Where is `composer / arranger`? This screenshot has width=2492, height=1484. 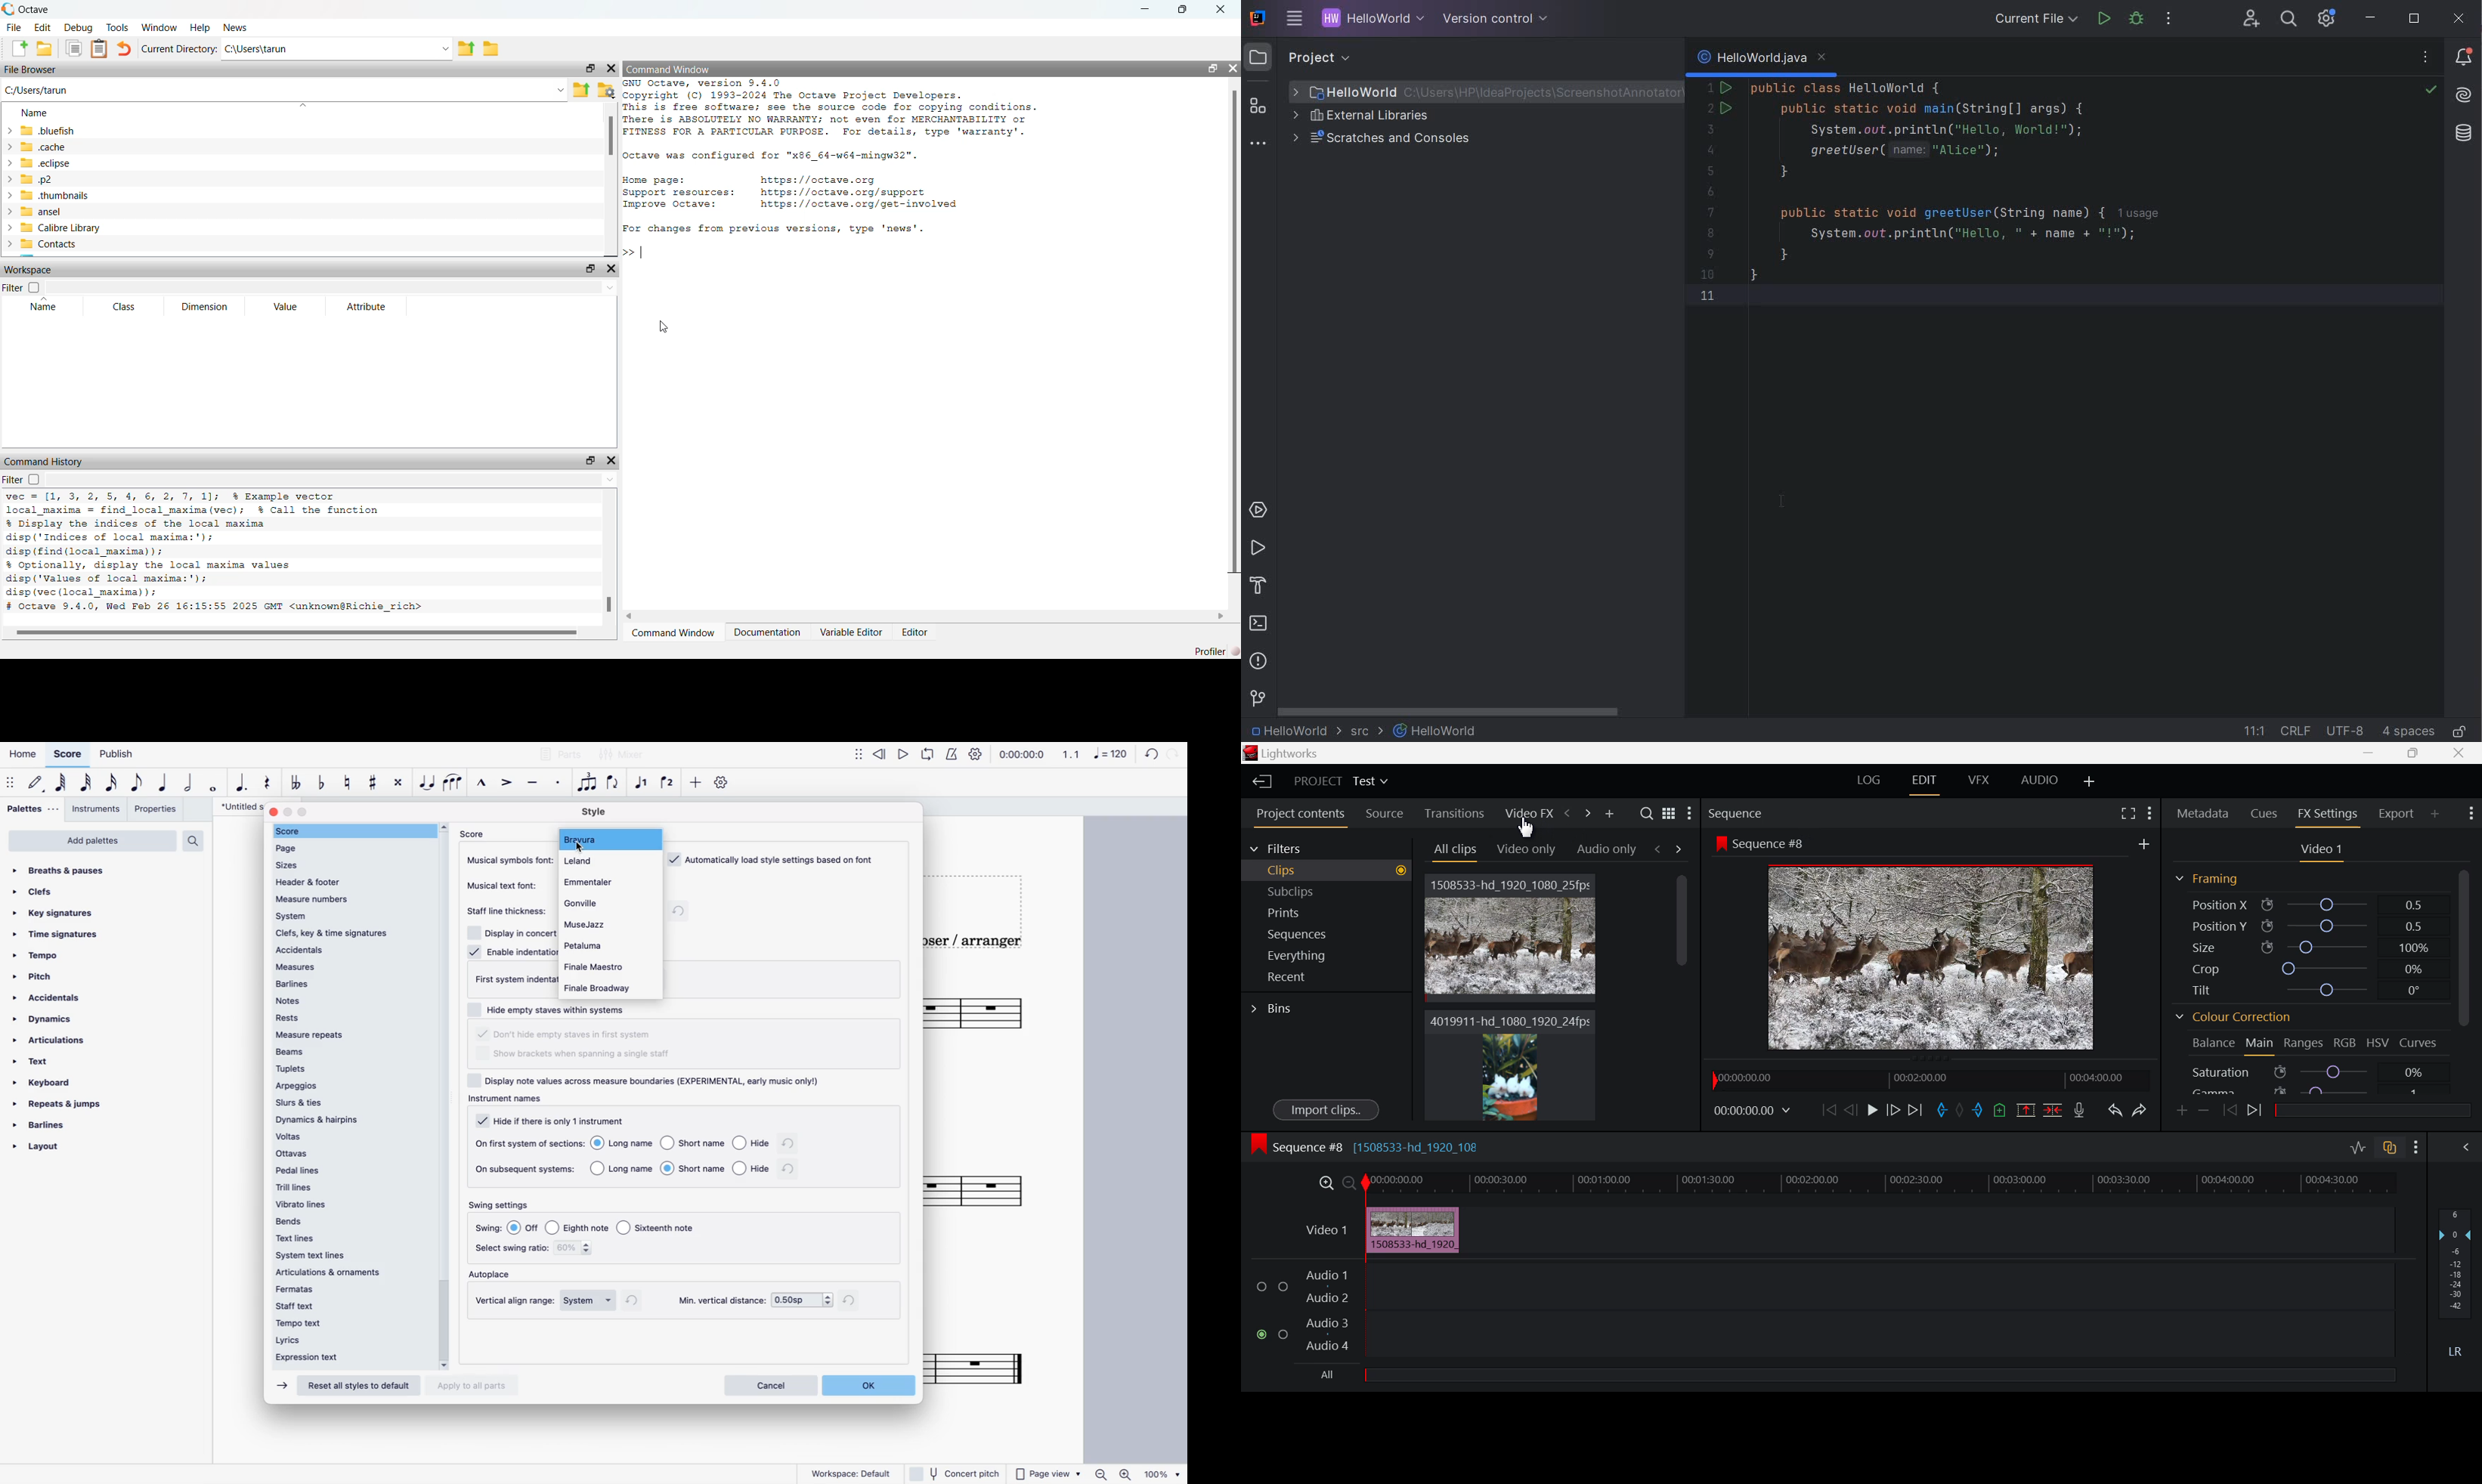
composer / arranger is located at coordinates (985, 942).